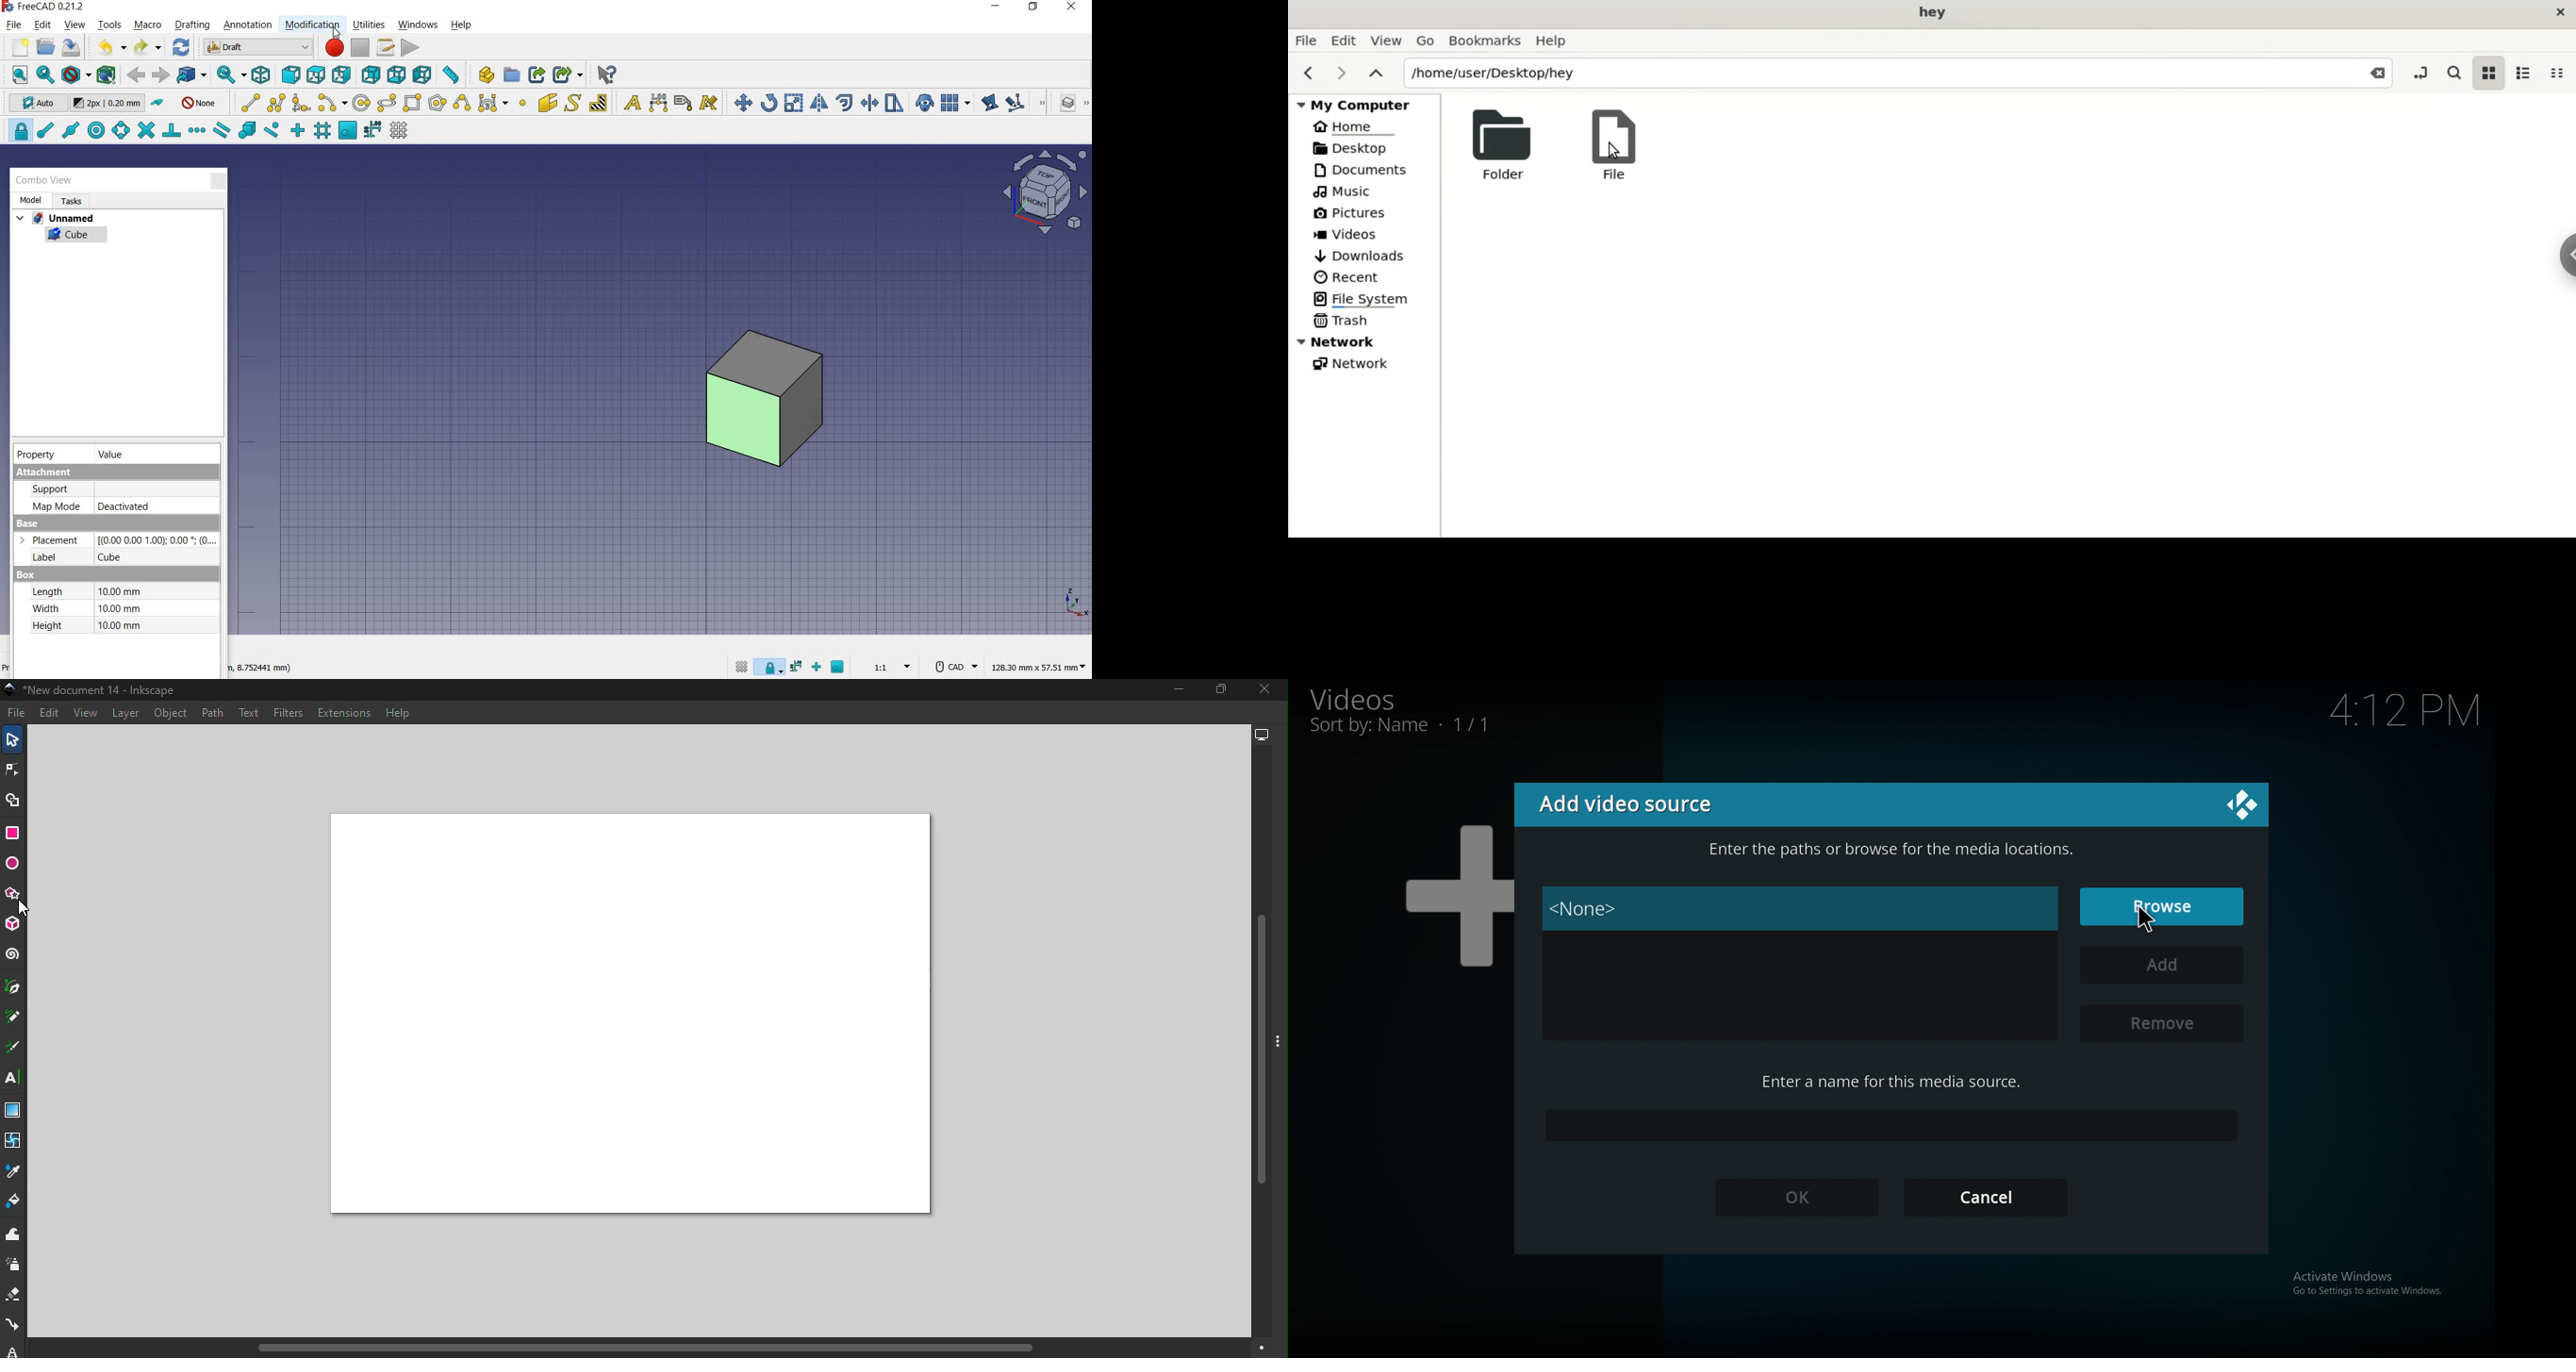  What do you see at coordinates (53, 540) in the screenshot?
I see `Placement` at bounding box center [53, 540].